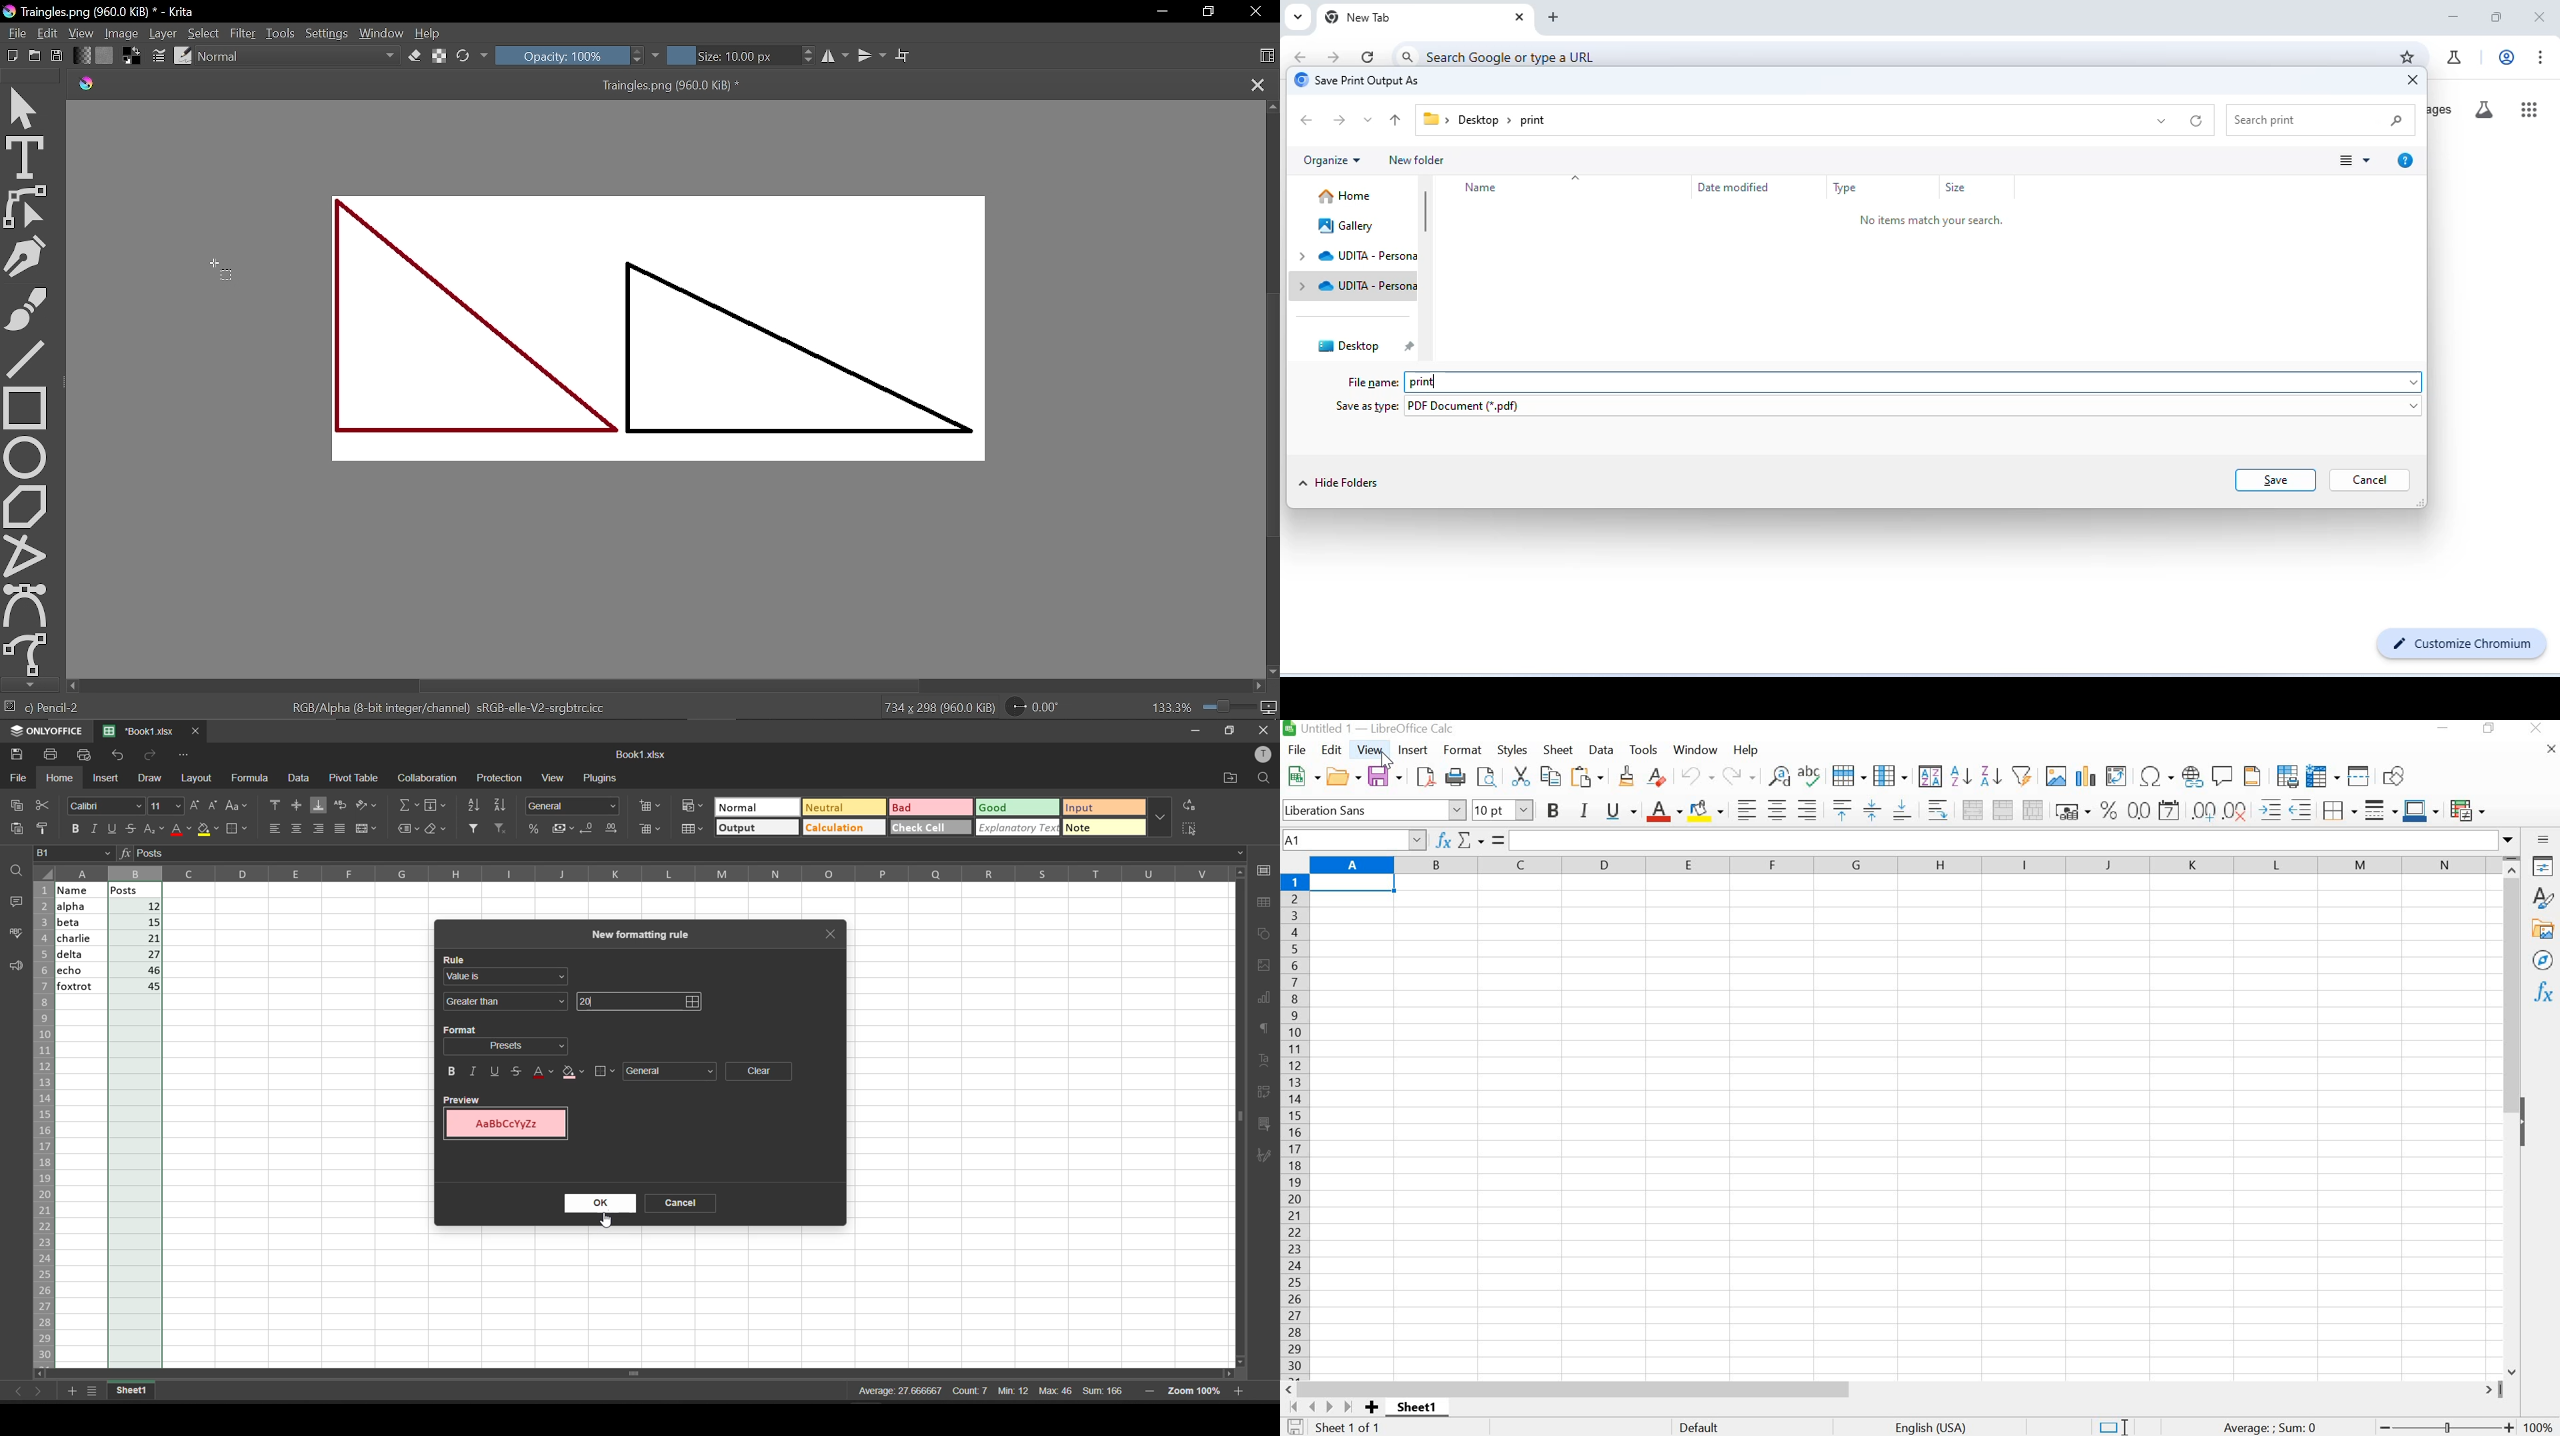 This screenshot has height=1456, width=2576. I want to click on accounting style, so click(559, 826).